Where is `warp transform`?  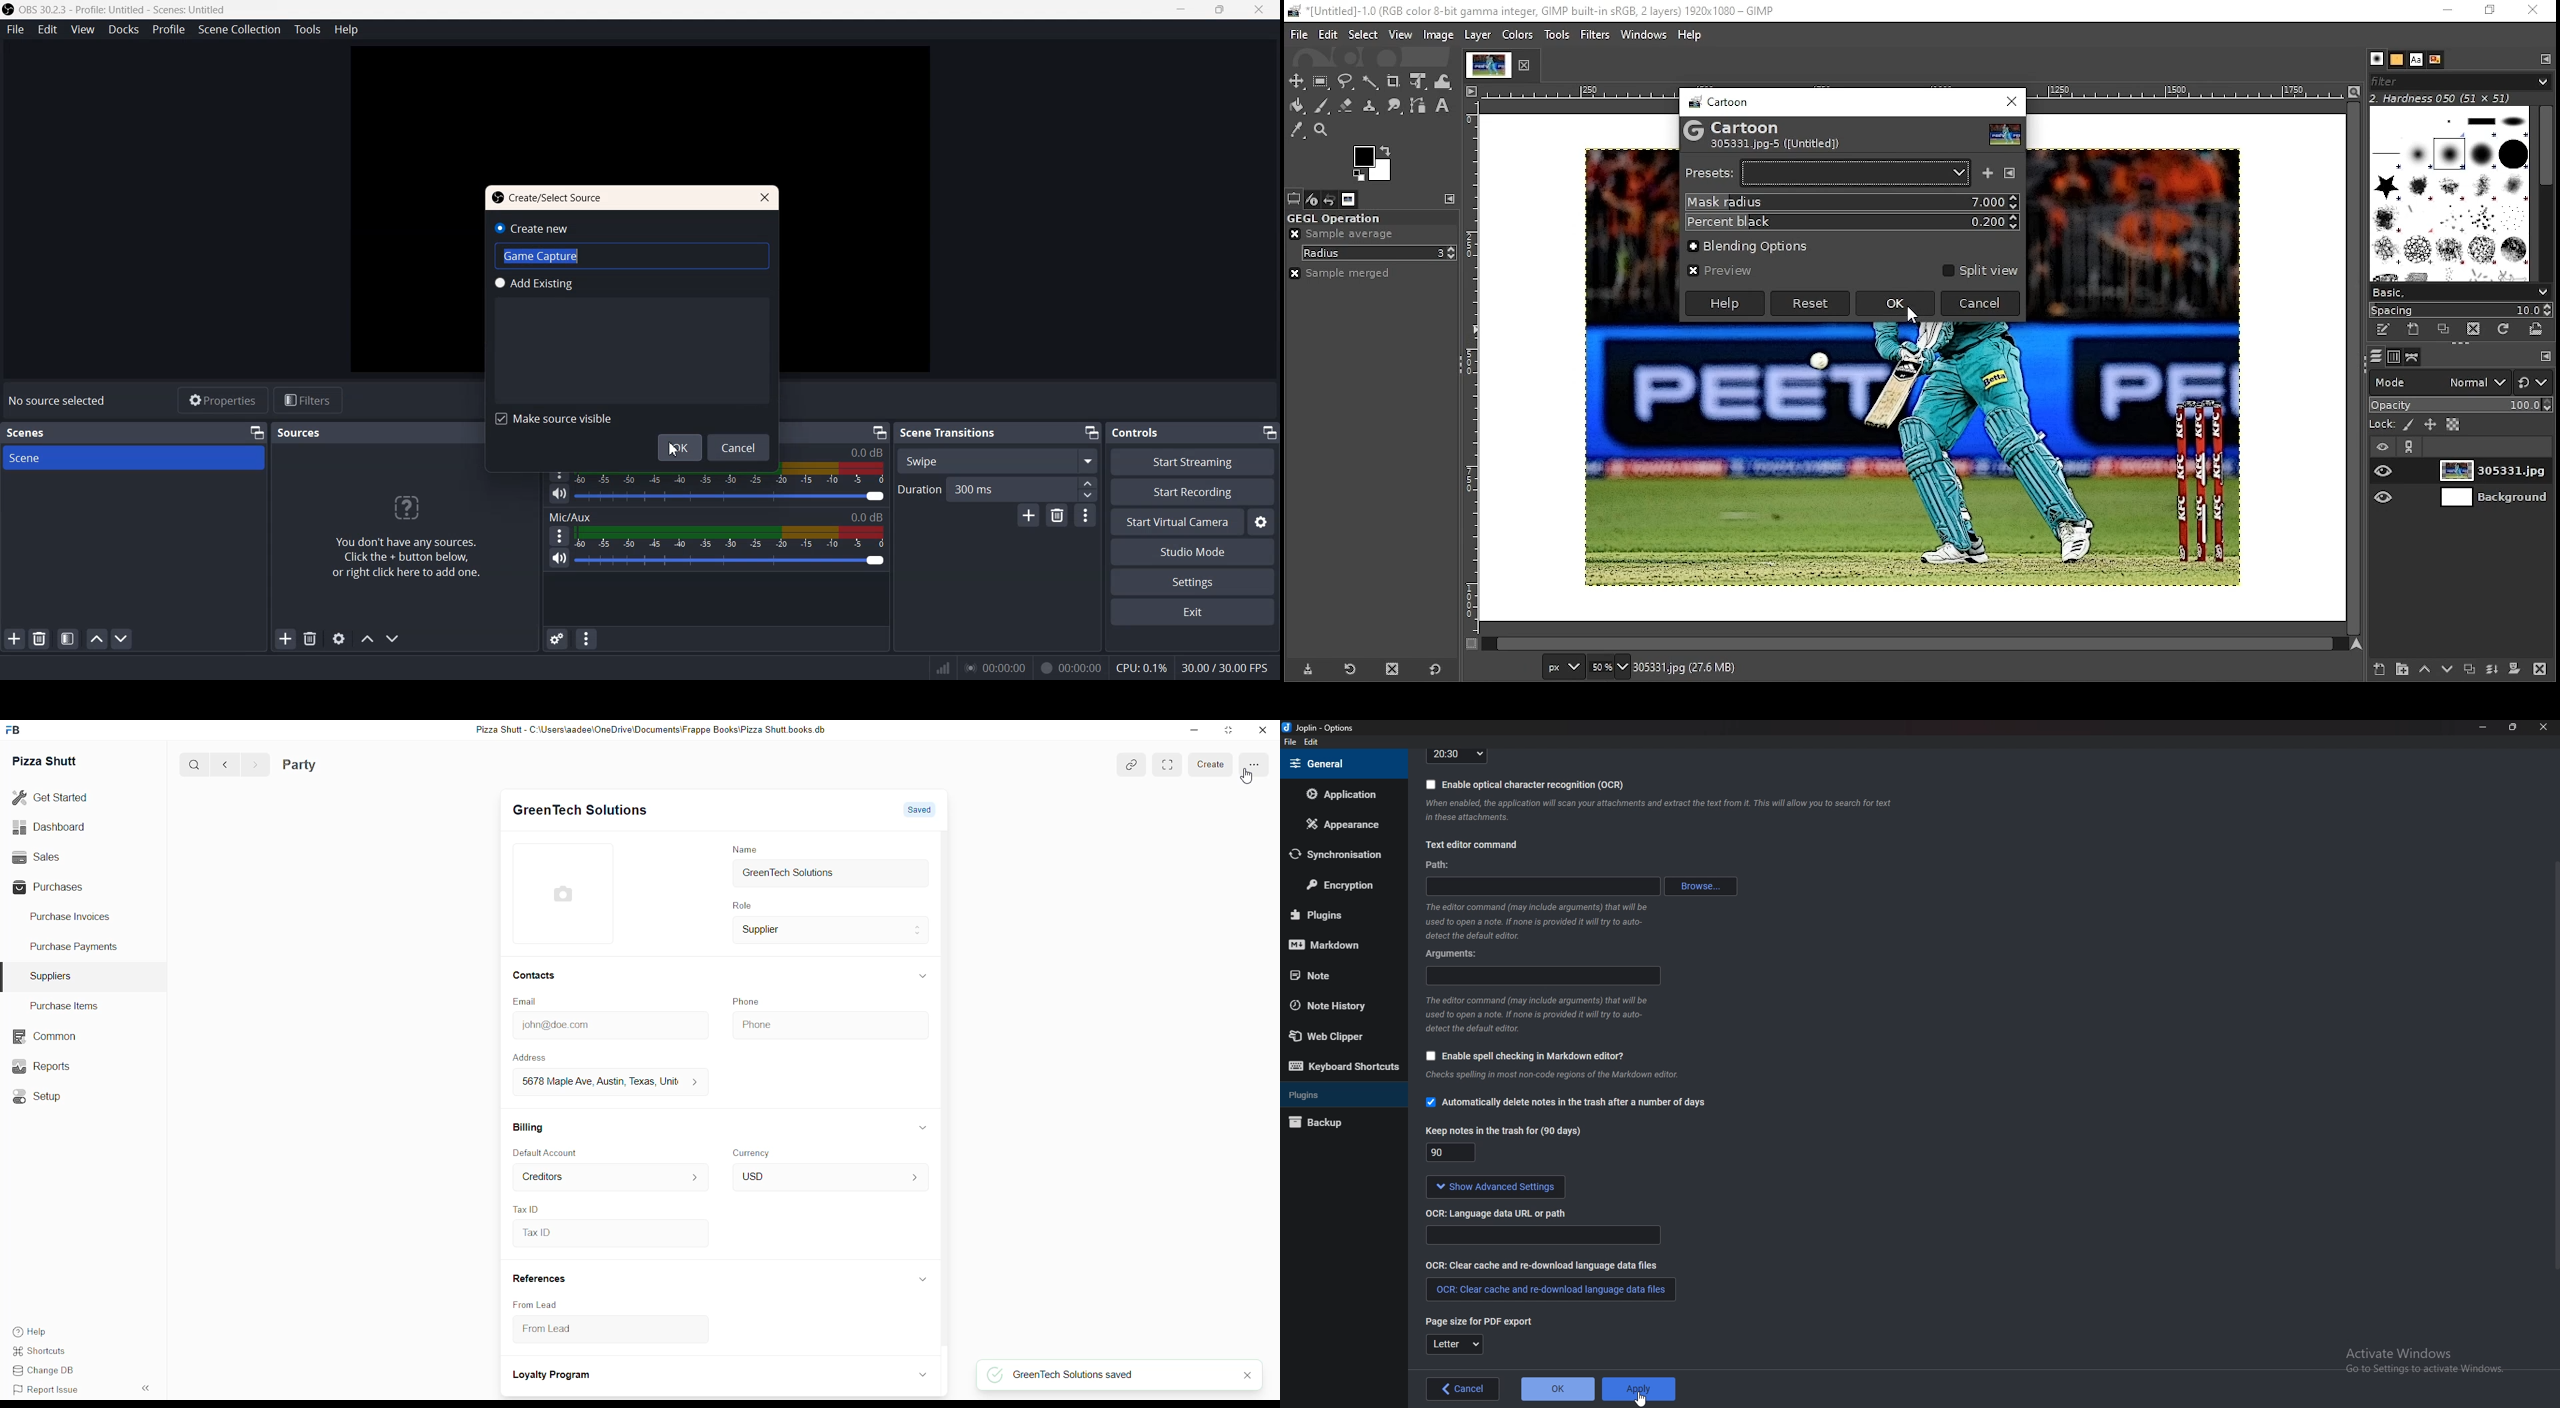 warp transform is located at coordinates (1443, 79).